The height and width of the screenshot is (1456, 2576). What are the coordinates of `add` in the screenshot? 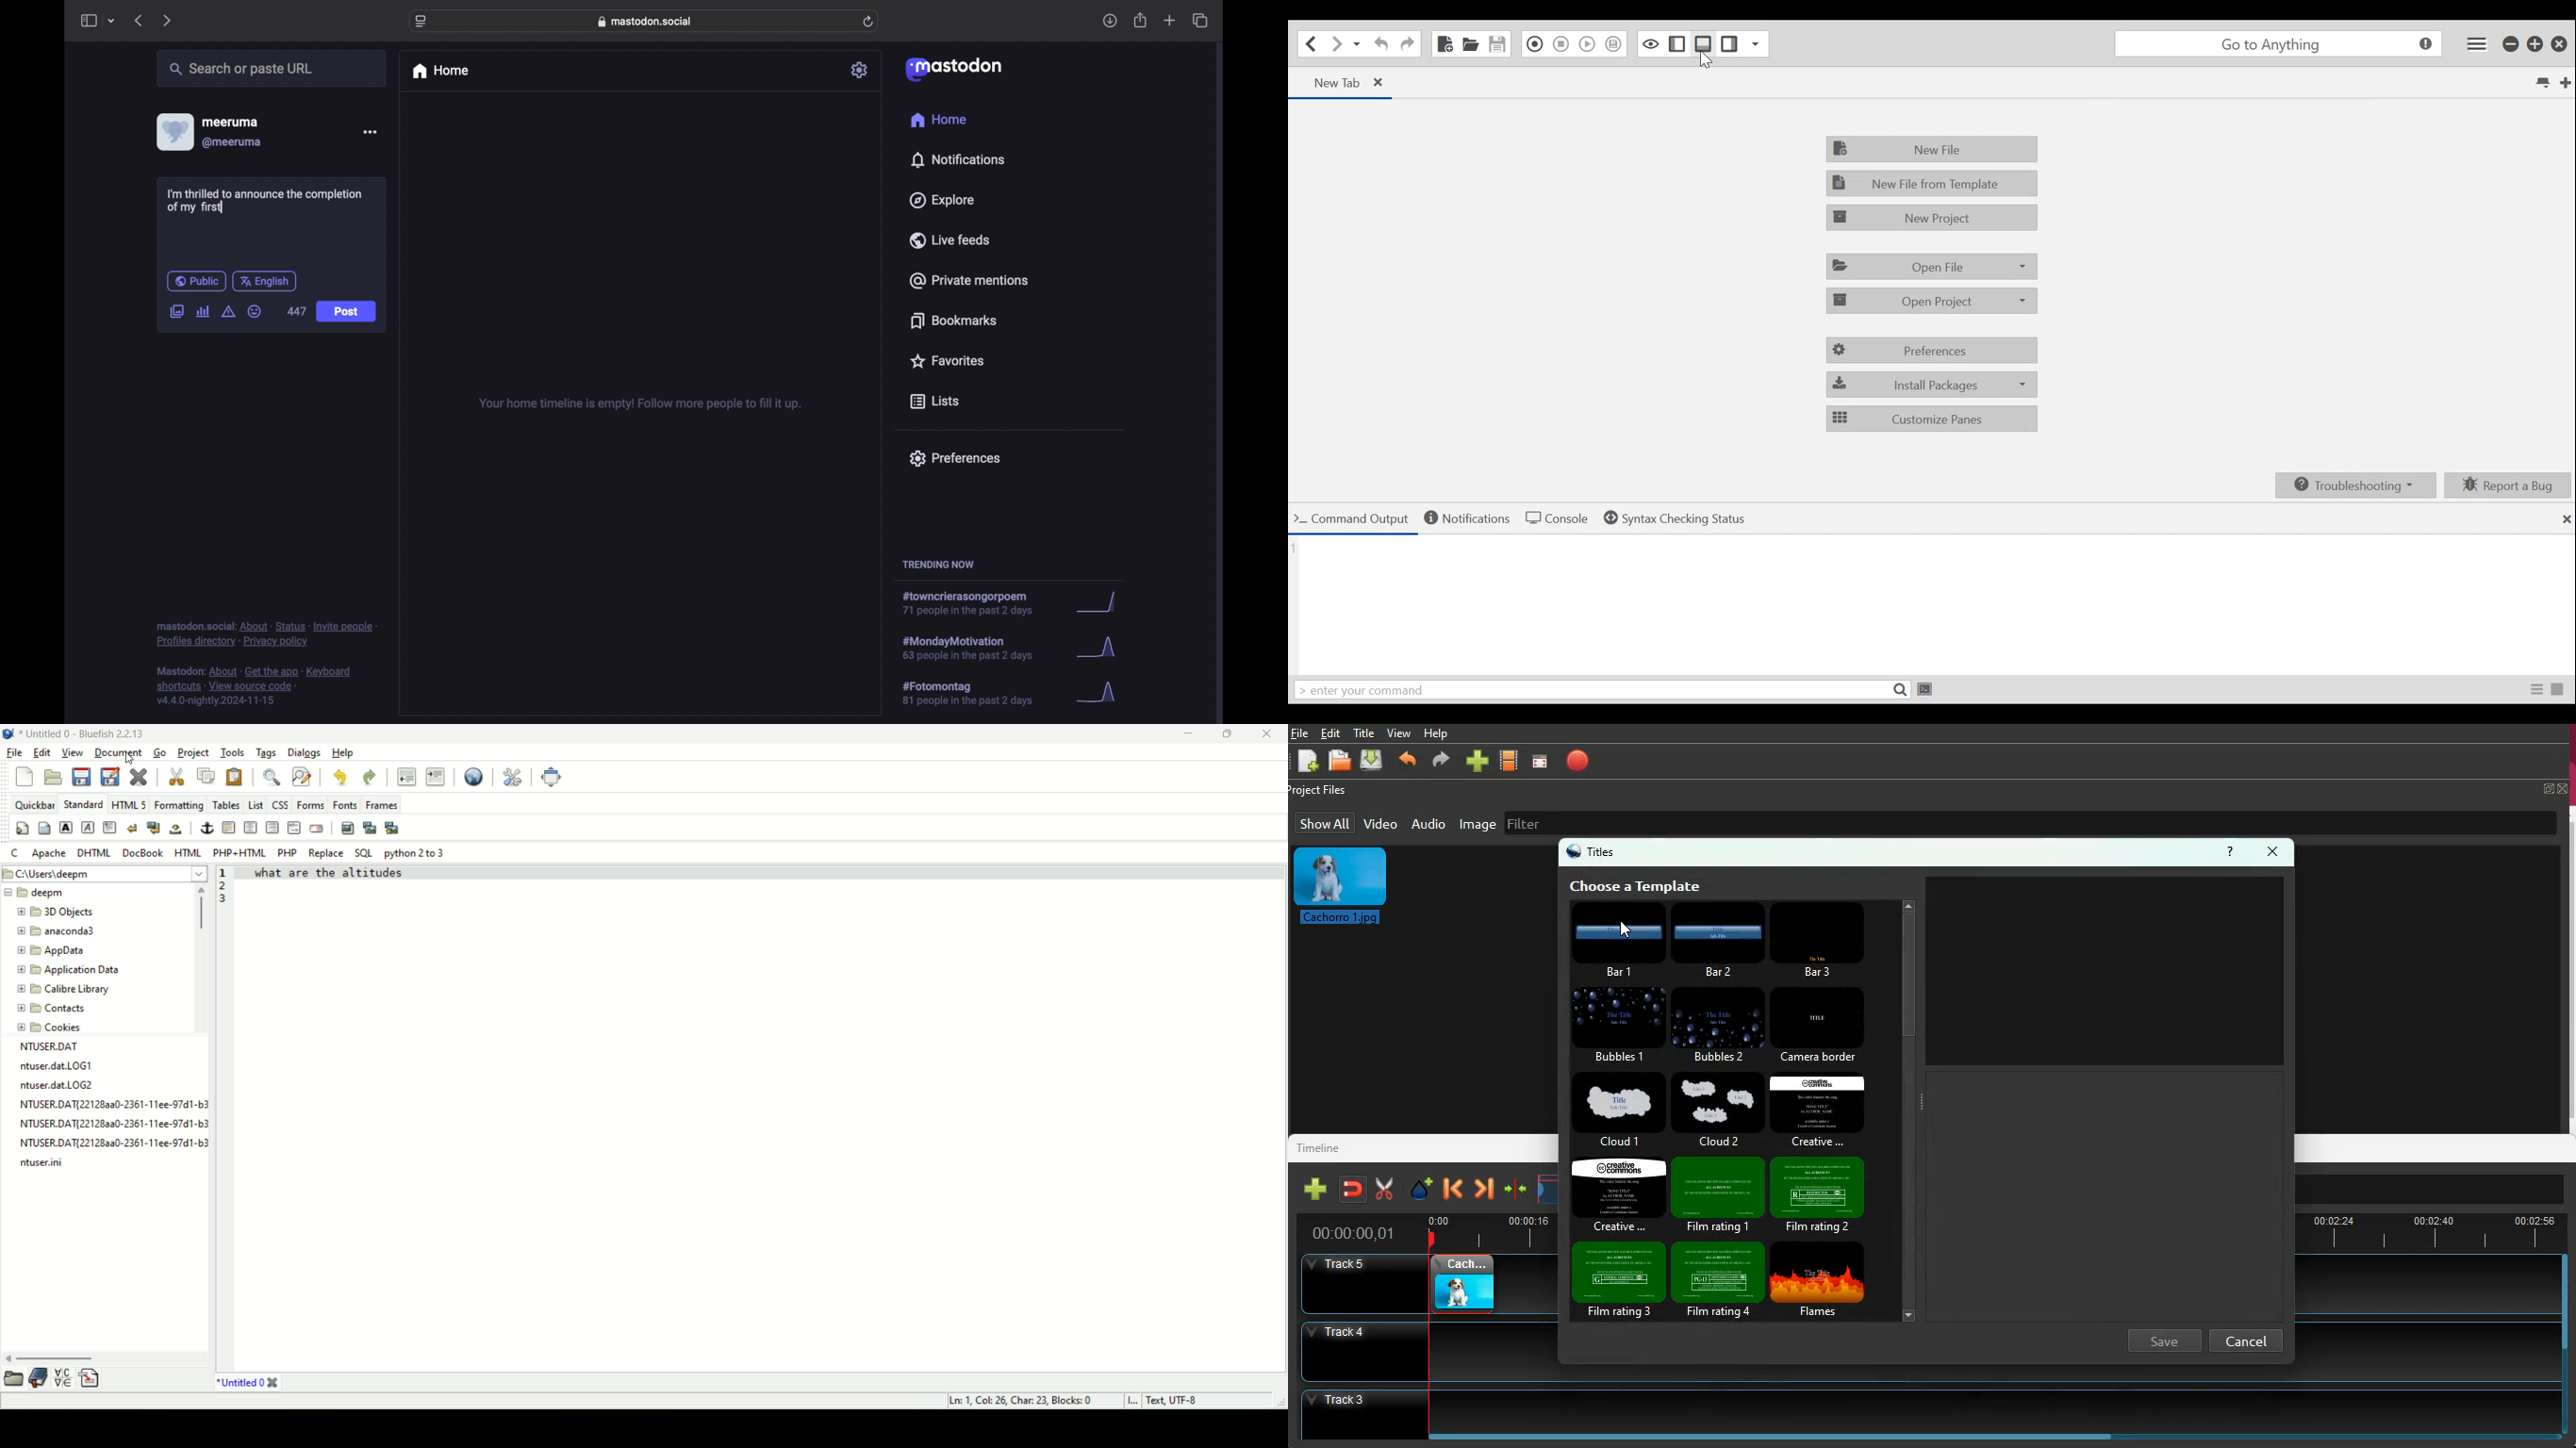 It's located at (1307, 763).